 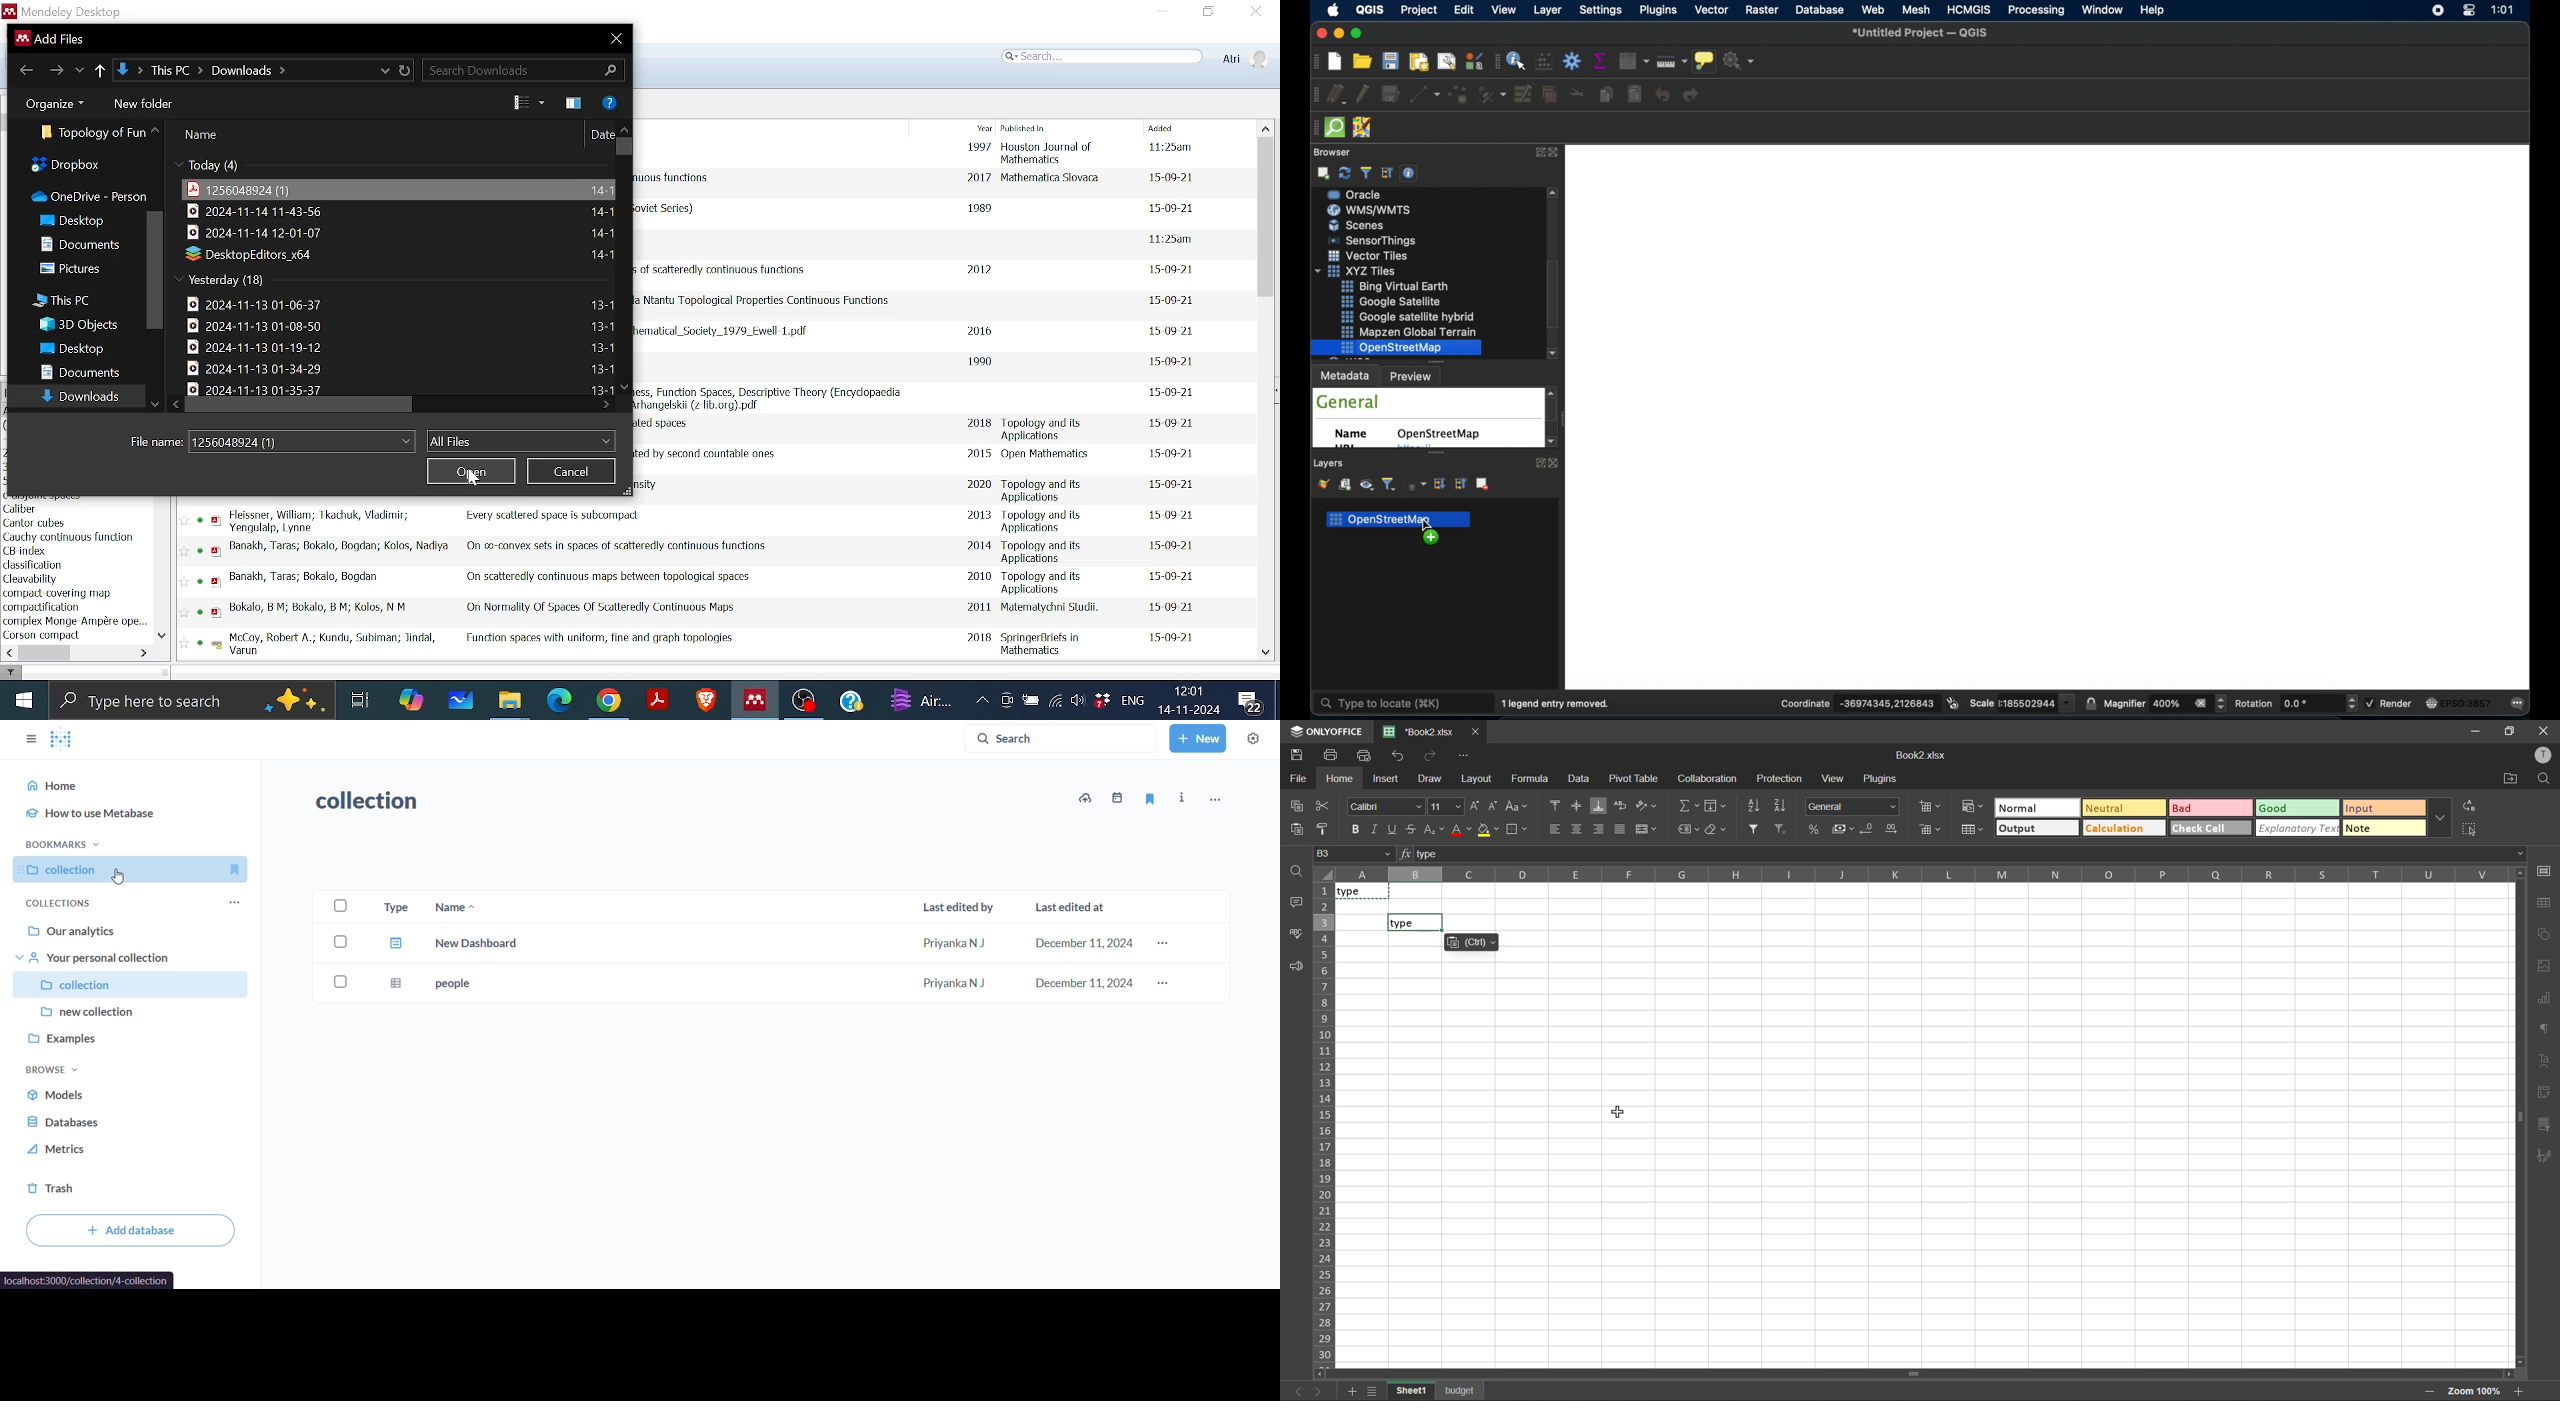 What do you see at coordinates (975, 148) in the screenshot?
I see `1997` at bounding box center [975, 148].